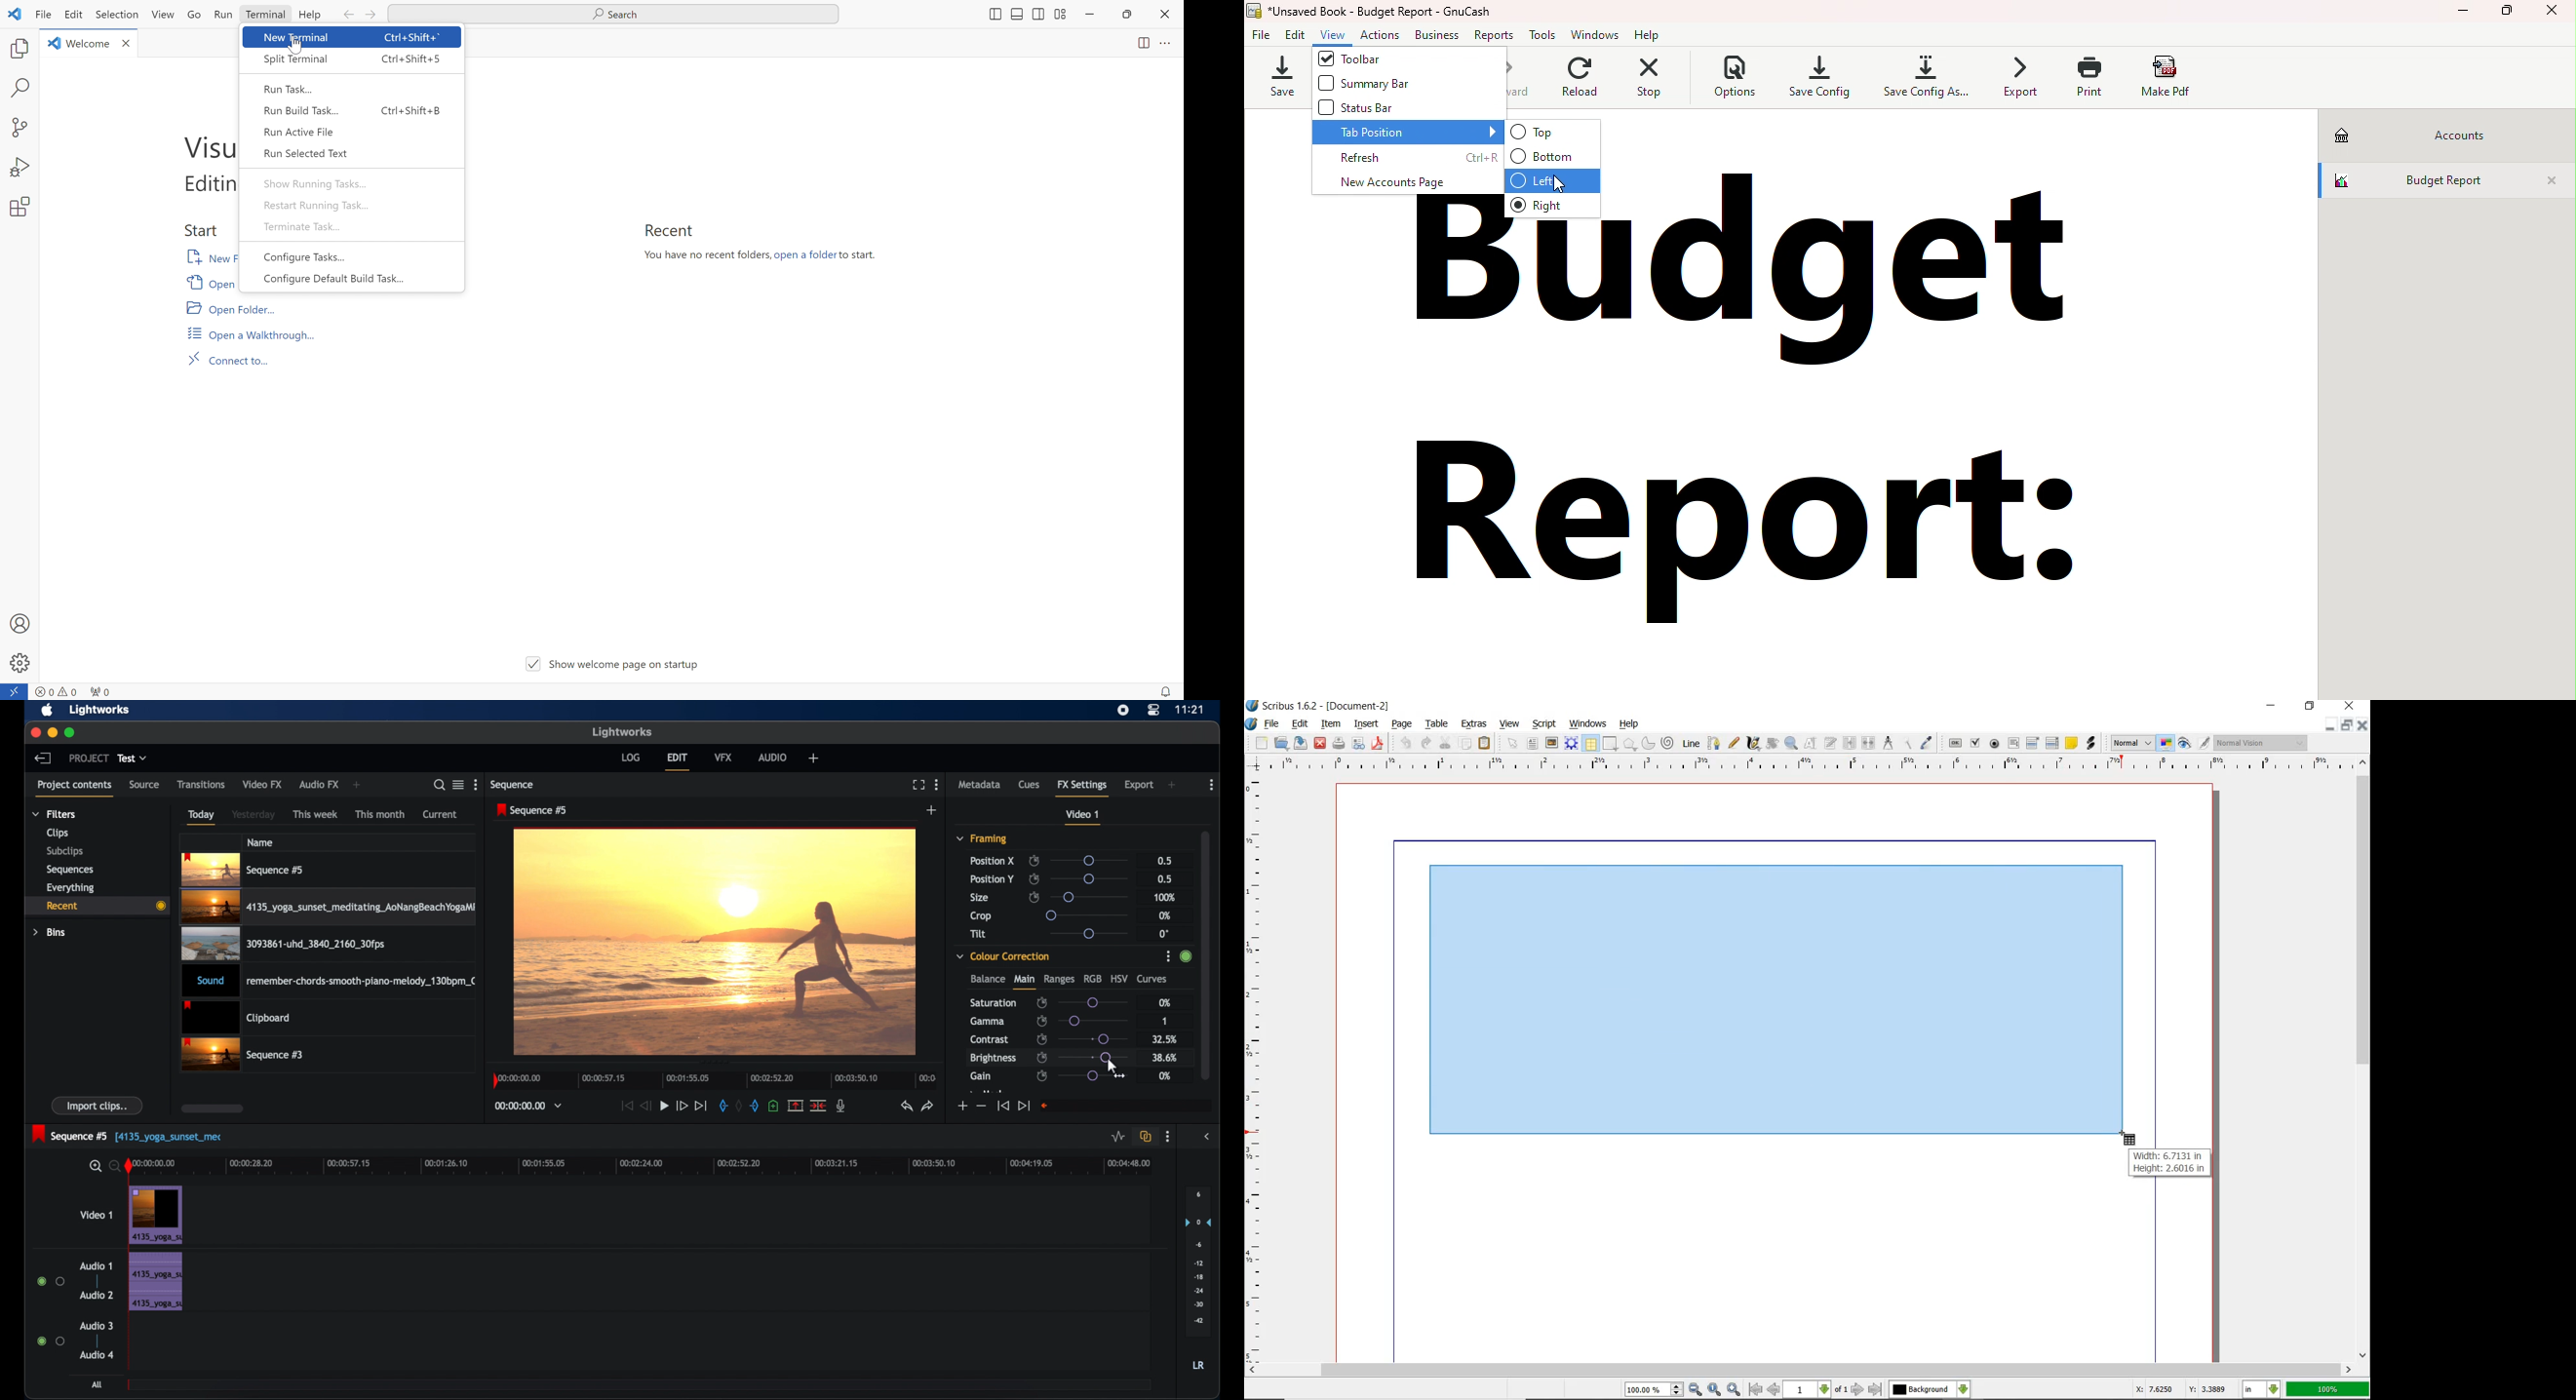 This screenshot has width=2576, height=1400. What do you see at coordinates (199, 227) in the screenshot?
I see `Start` at bounding box center [199, 227].